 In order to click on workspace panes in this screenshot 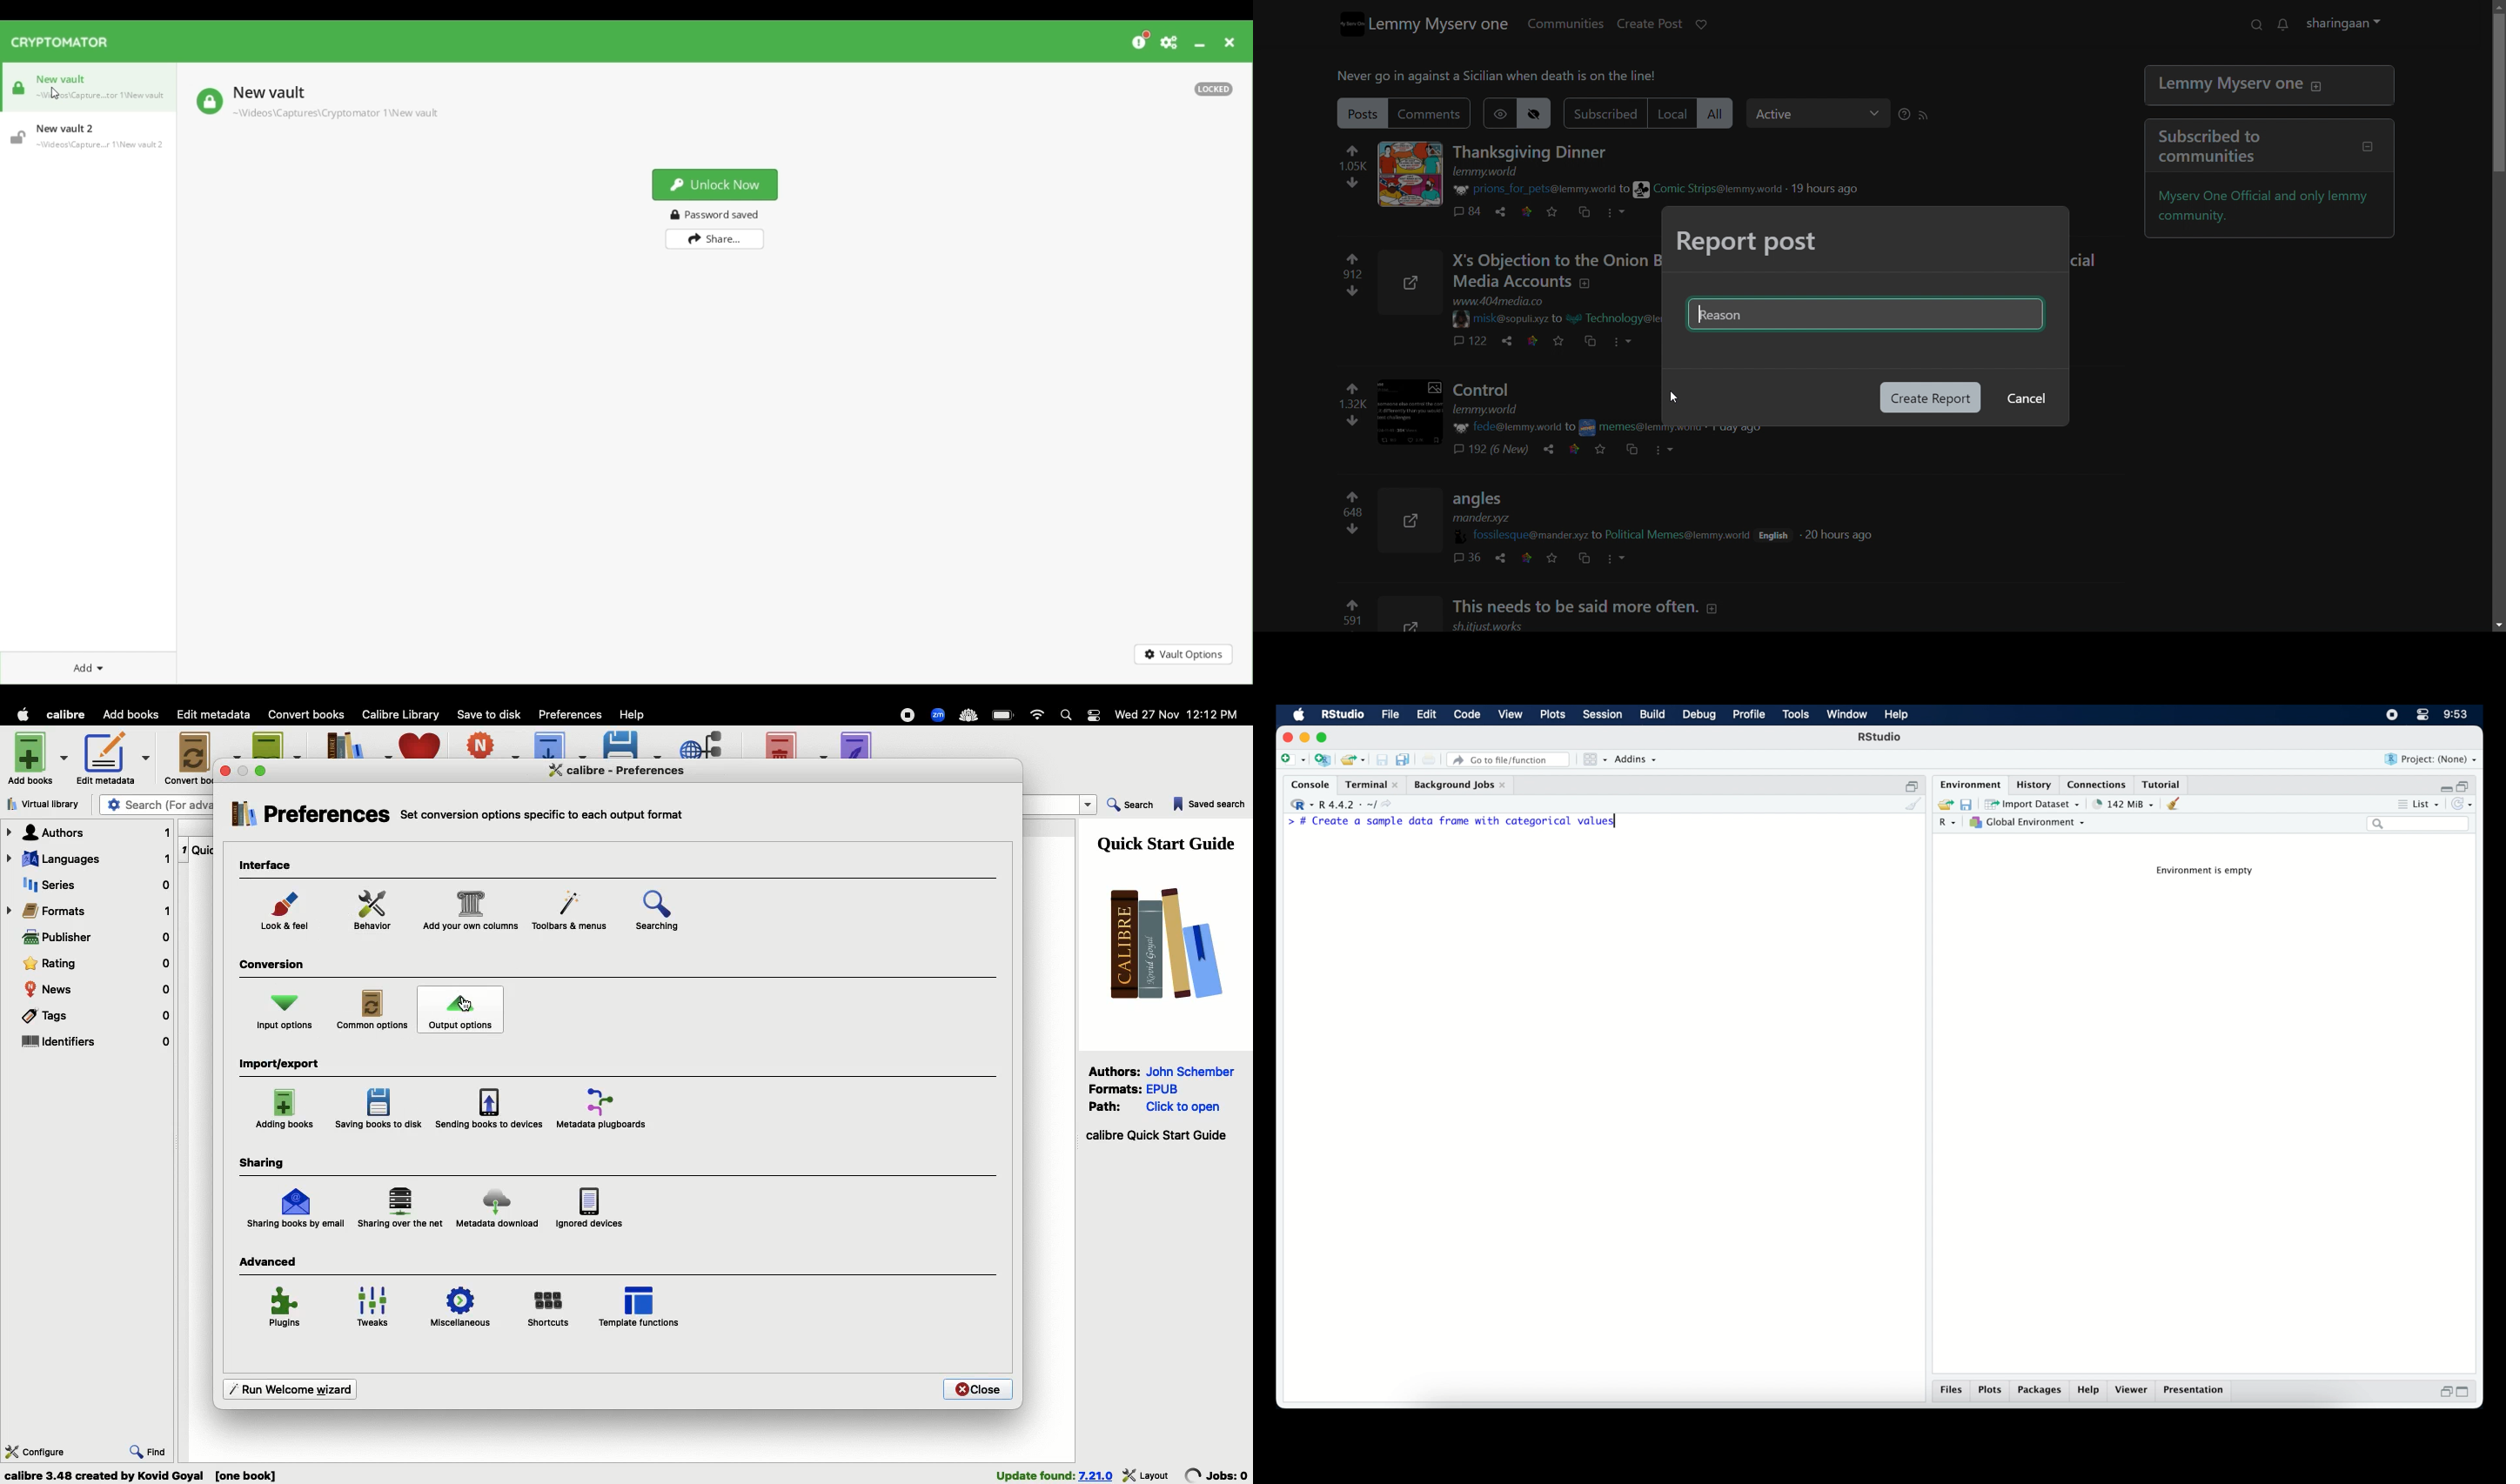, I will do `click(1594, 759)`.